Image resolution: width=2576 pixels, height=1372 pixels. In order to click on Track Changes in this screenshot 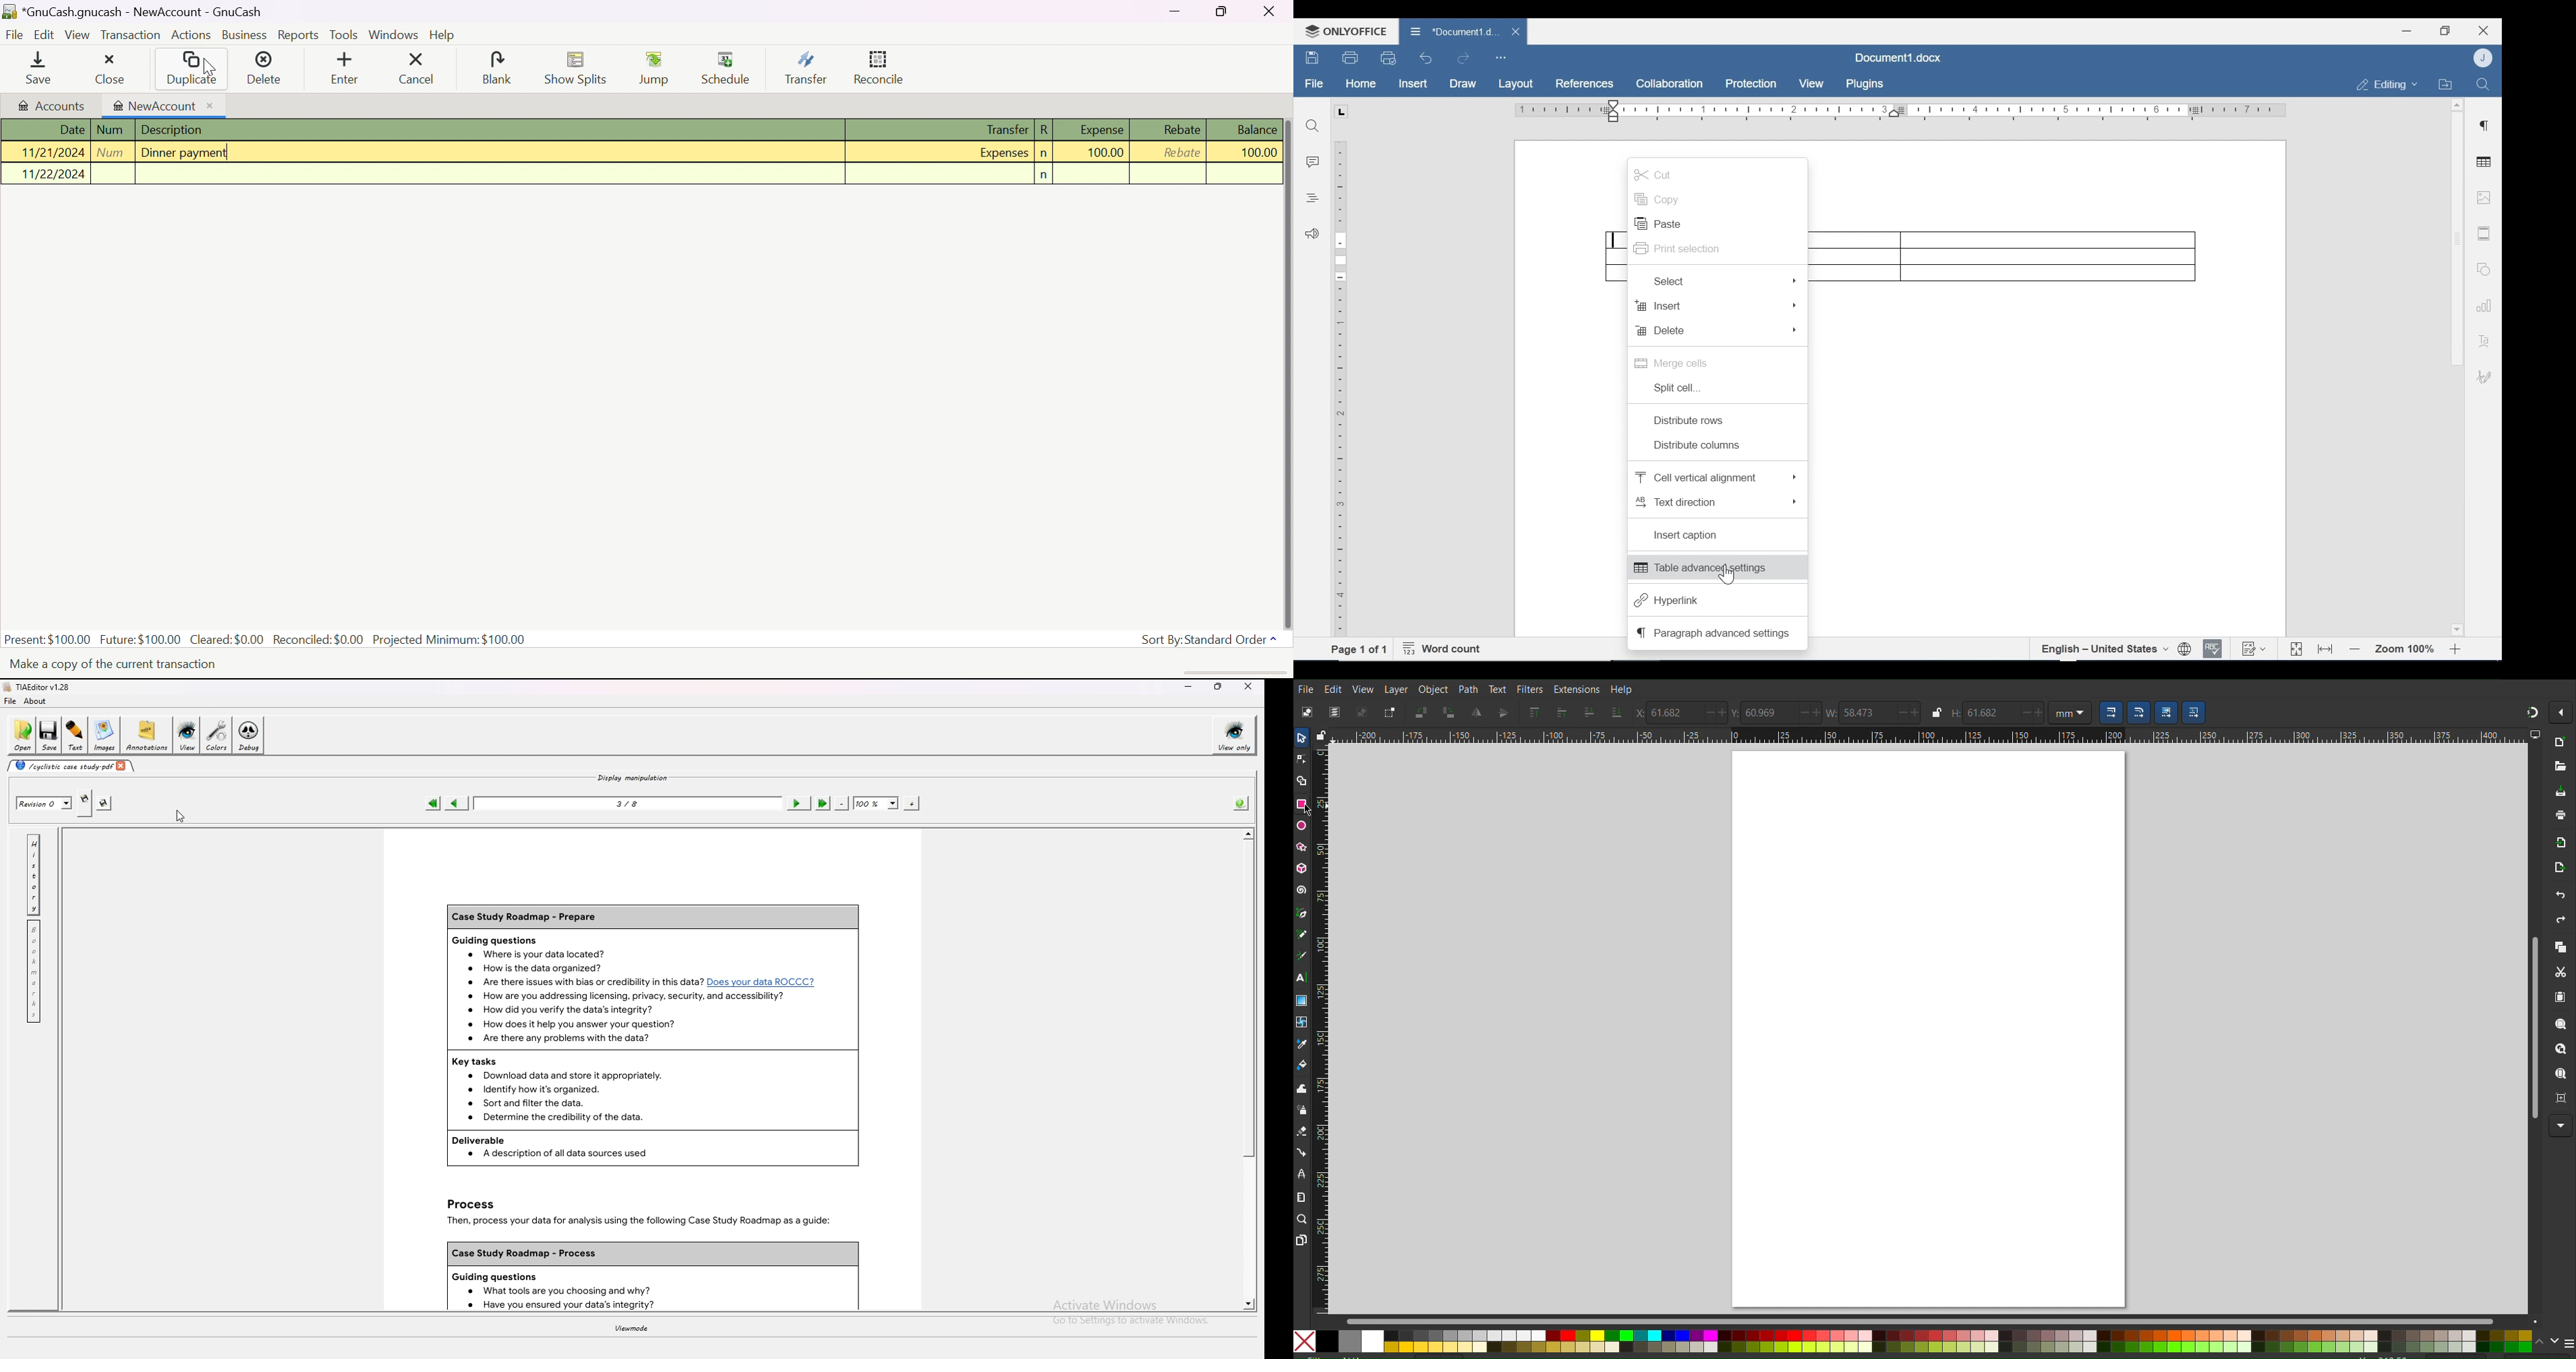, I will do `click(2253, 648)`.